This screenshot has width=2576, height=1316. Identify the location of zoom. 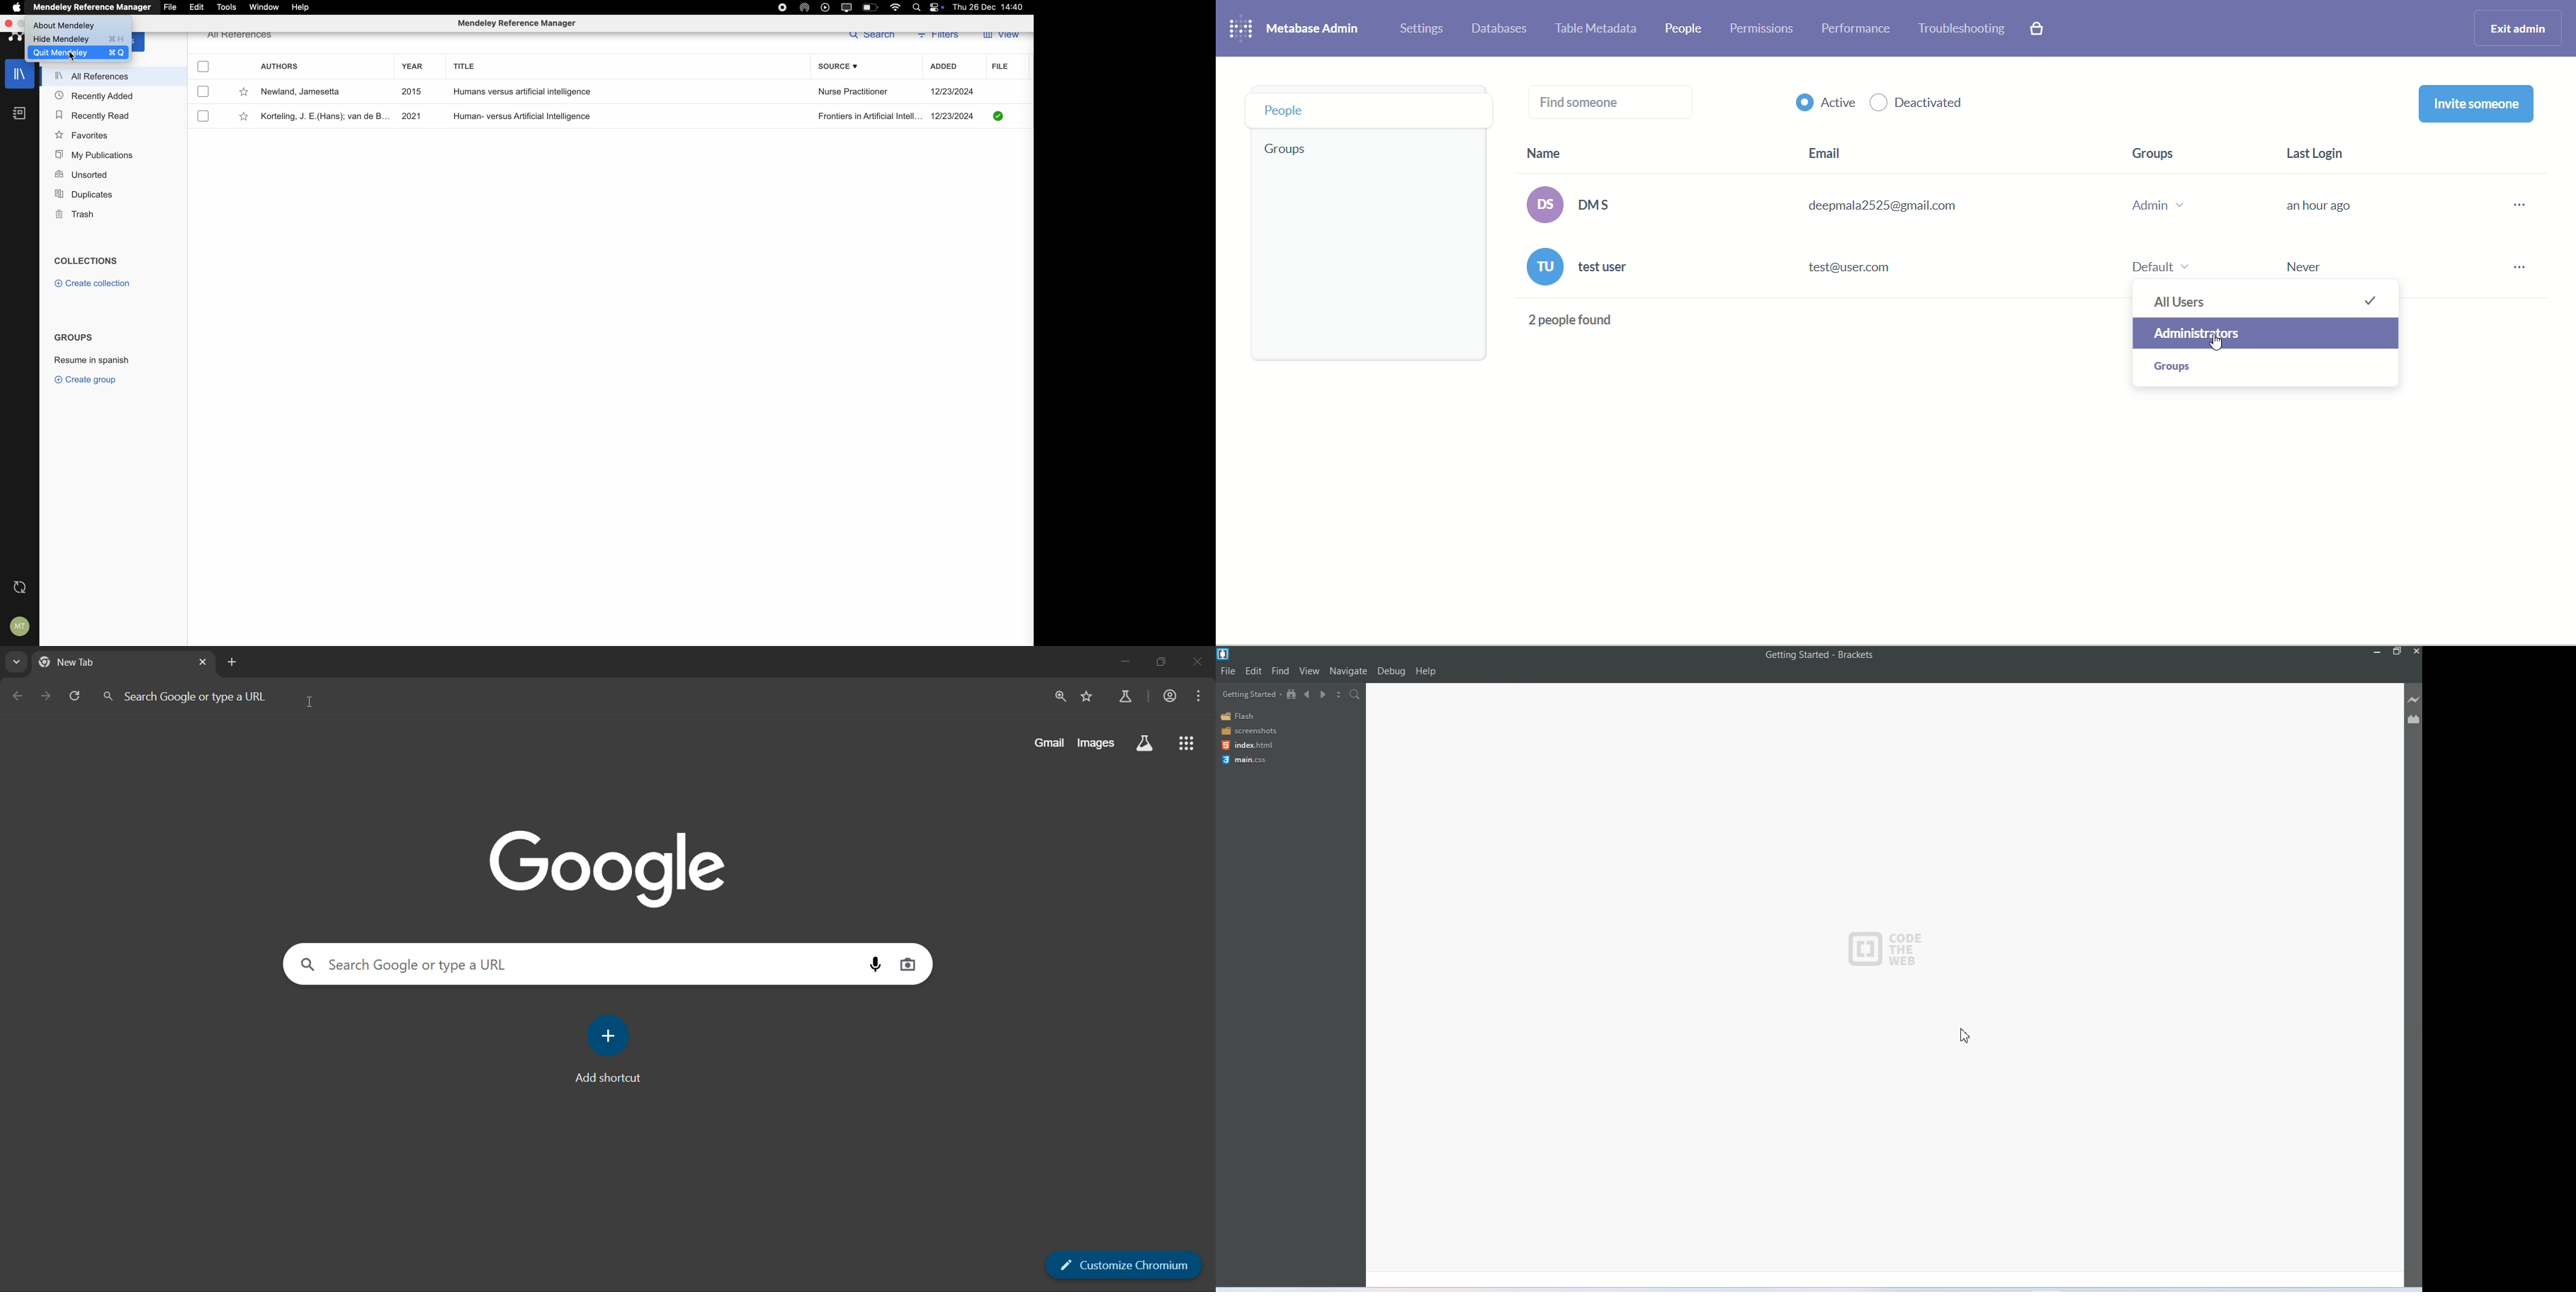
(1059, 698).